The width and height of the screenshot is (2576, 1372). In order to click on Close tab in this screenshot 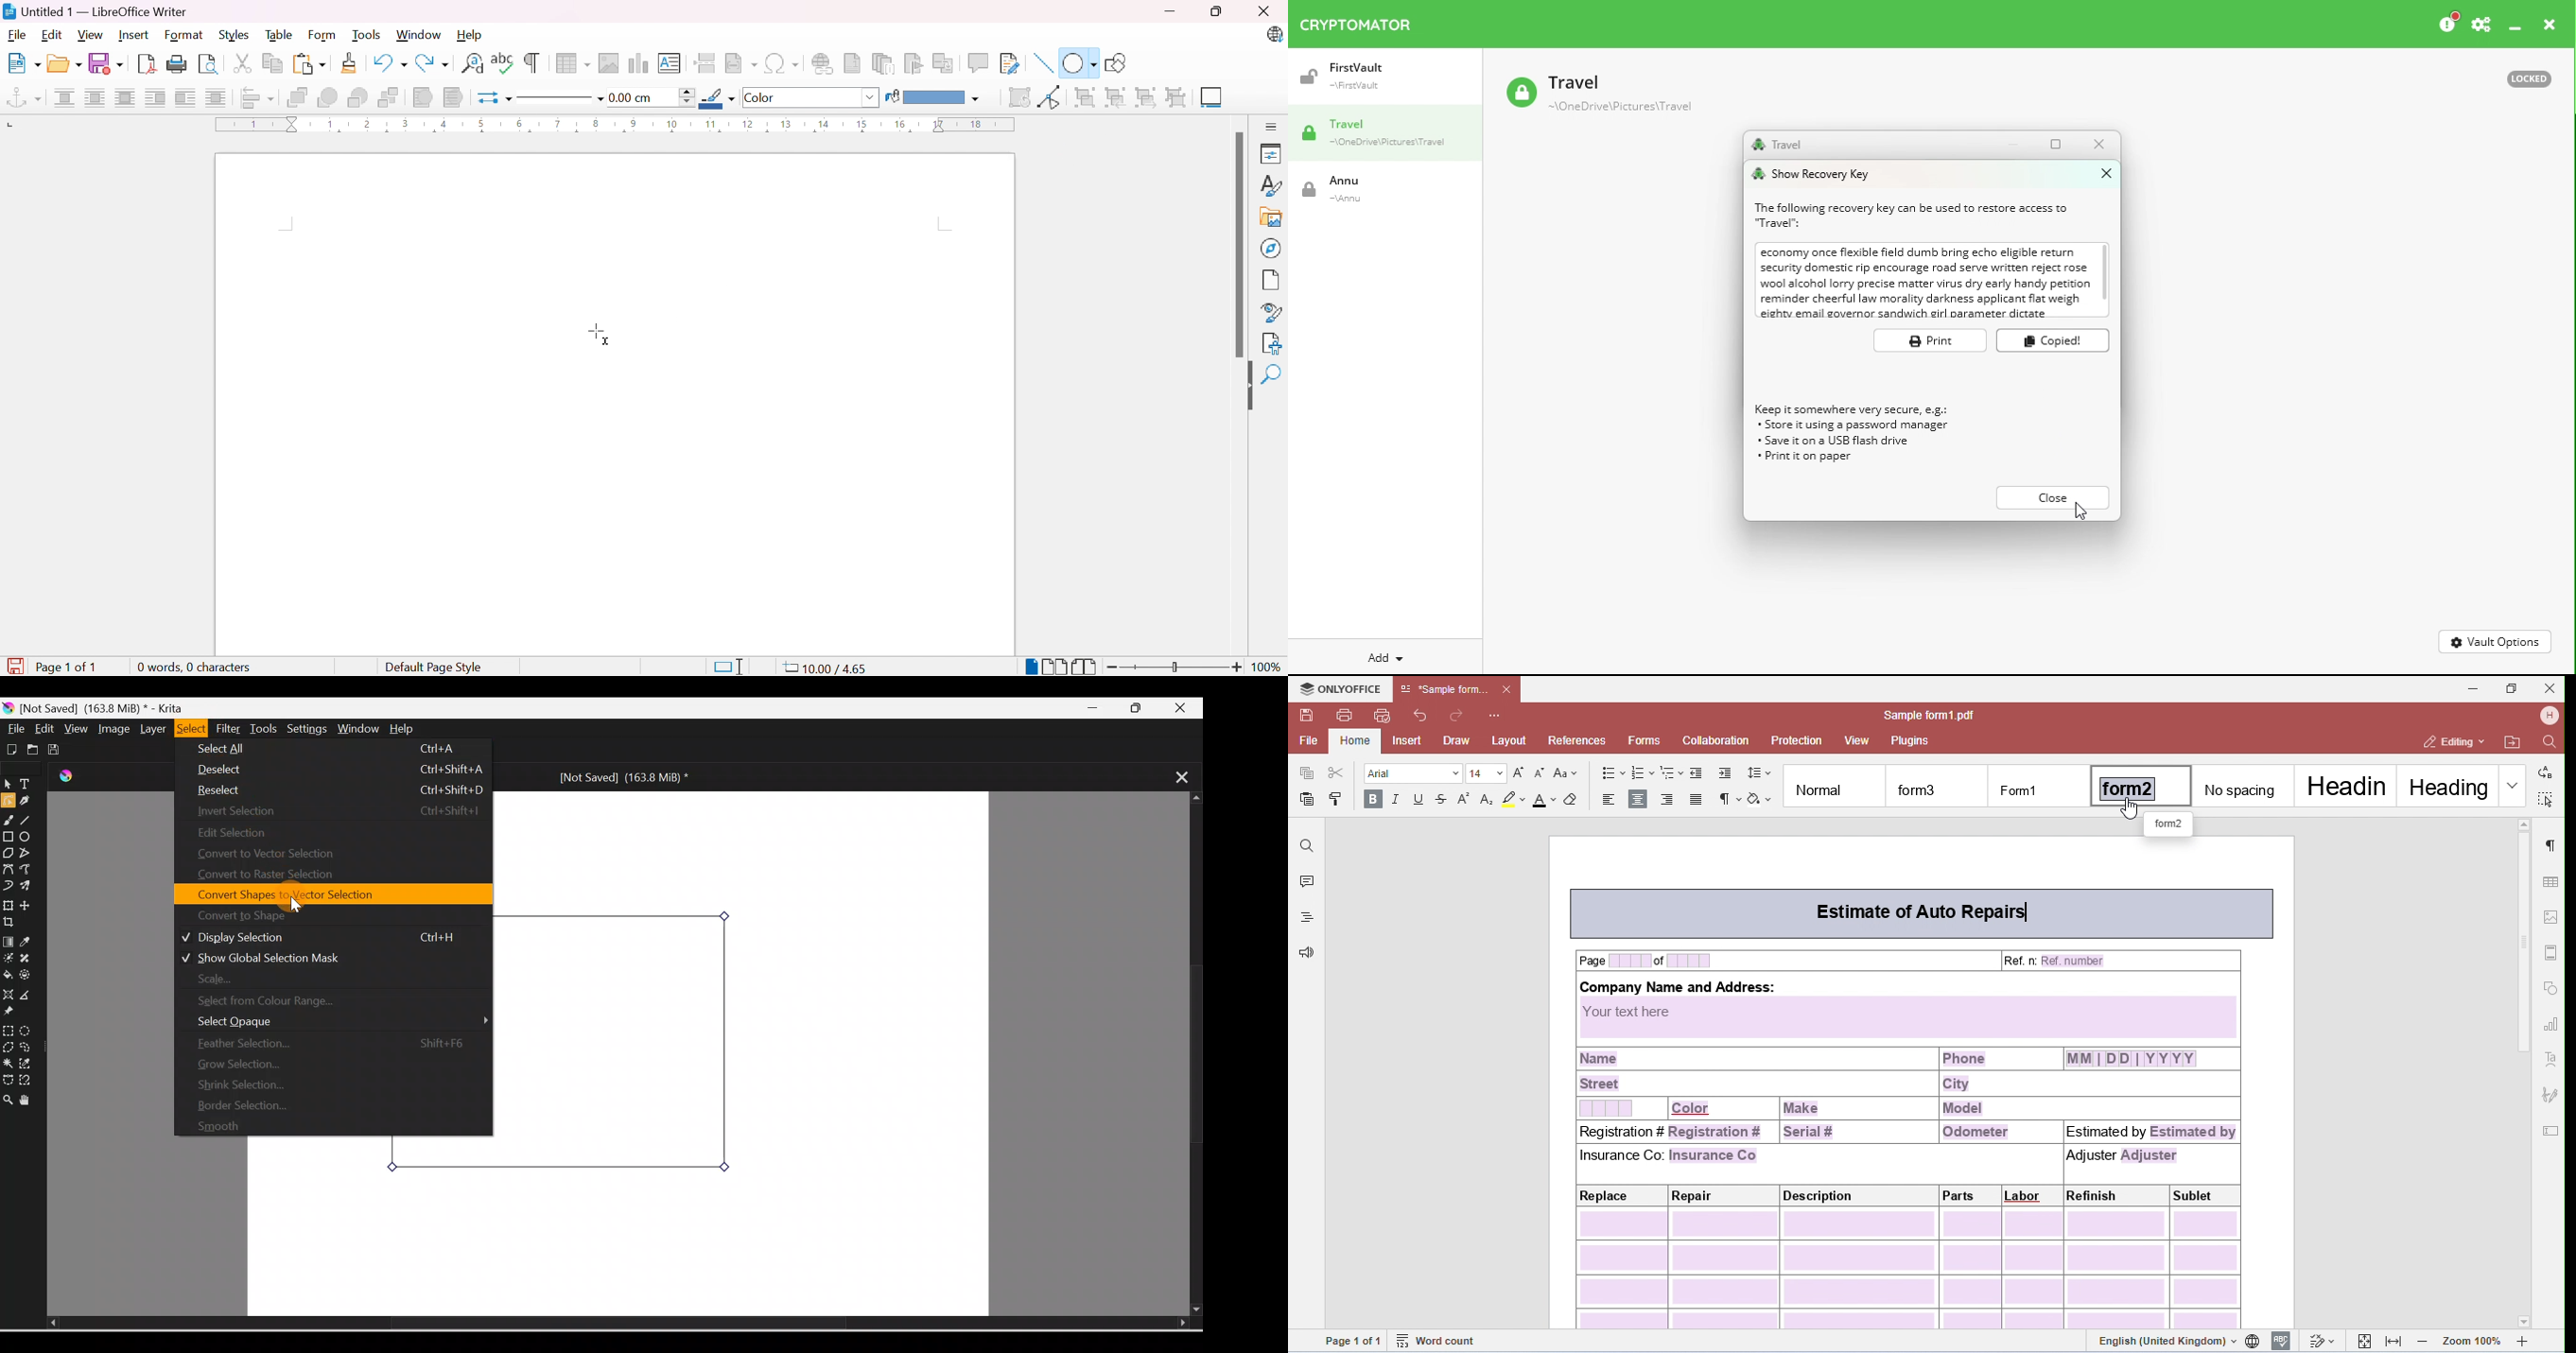, I will do `click(1176, 776)`.